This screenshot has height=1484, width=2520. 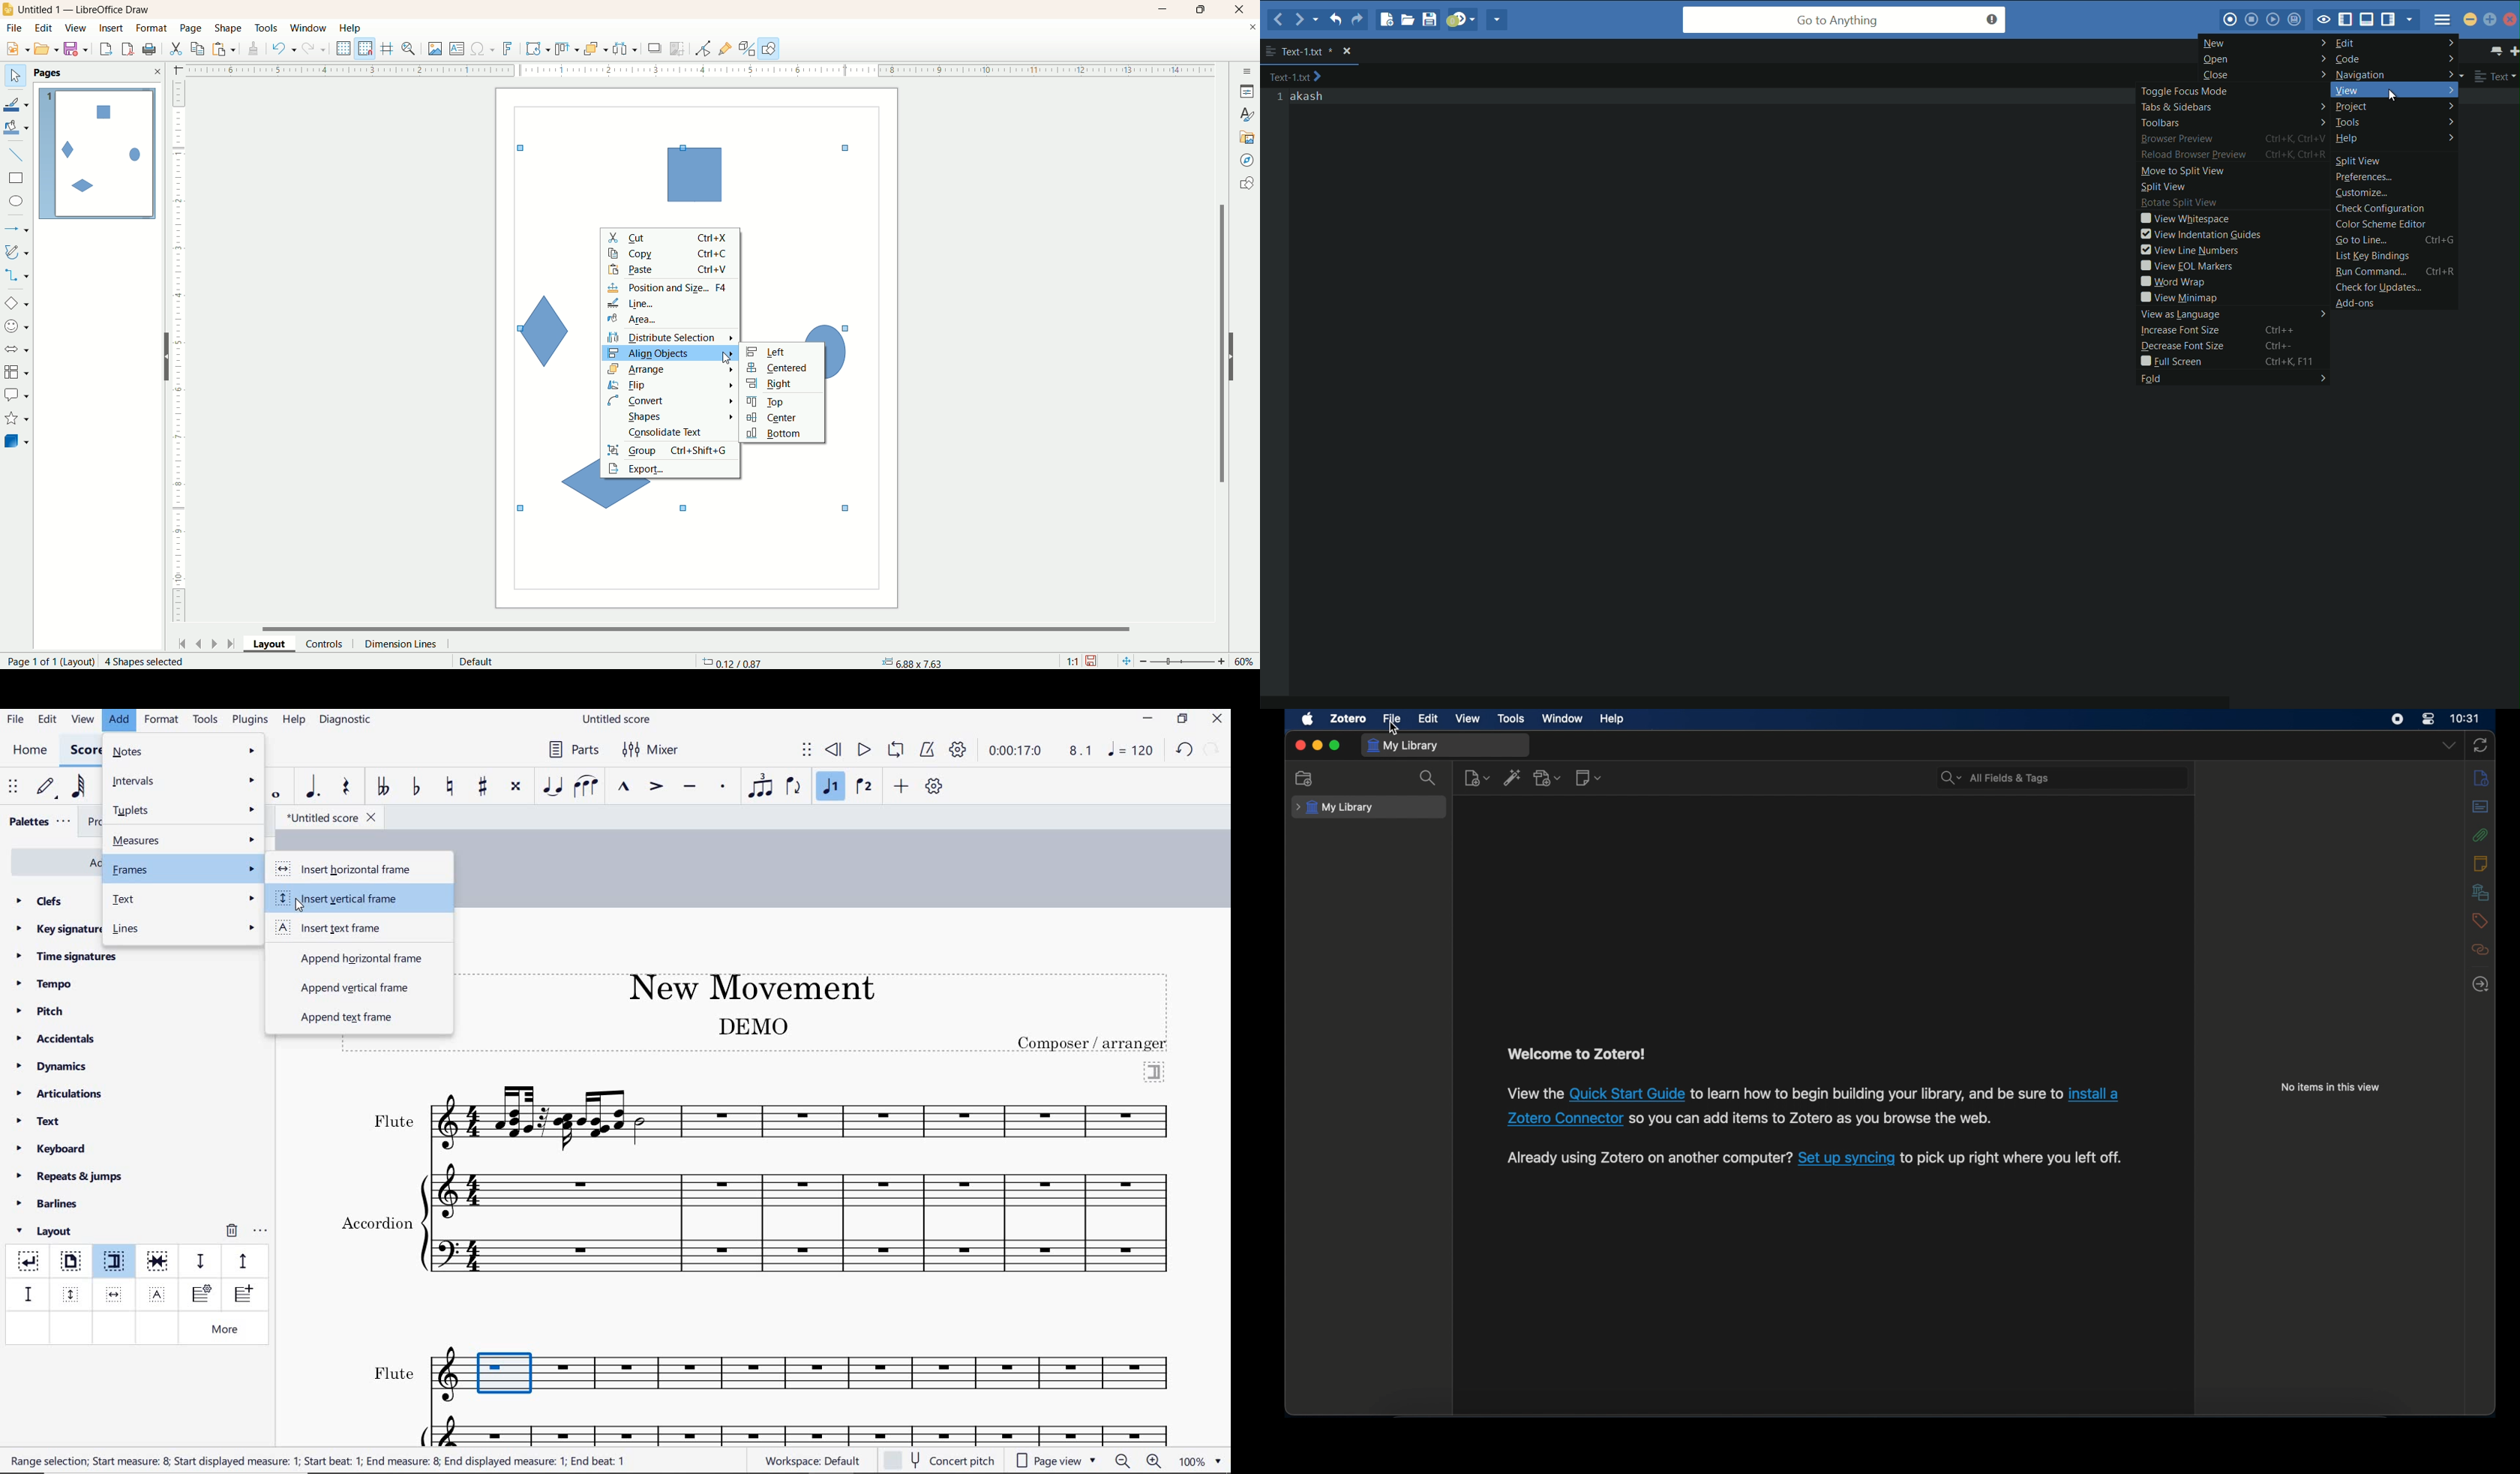 I want to click on line, so click(x=670, y=304).